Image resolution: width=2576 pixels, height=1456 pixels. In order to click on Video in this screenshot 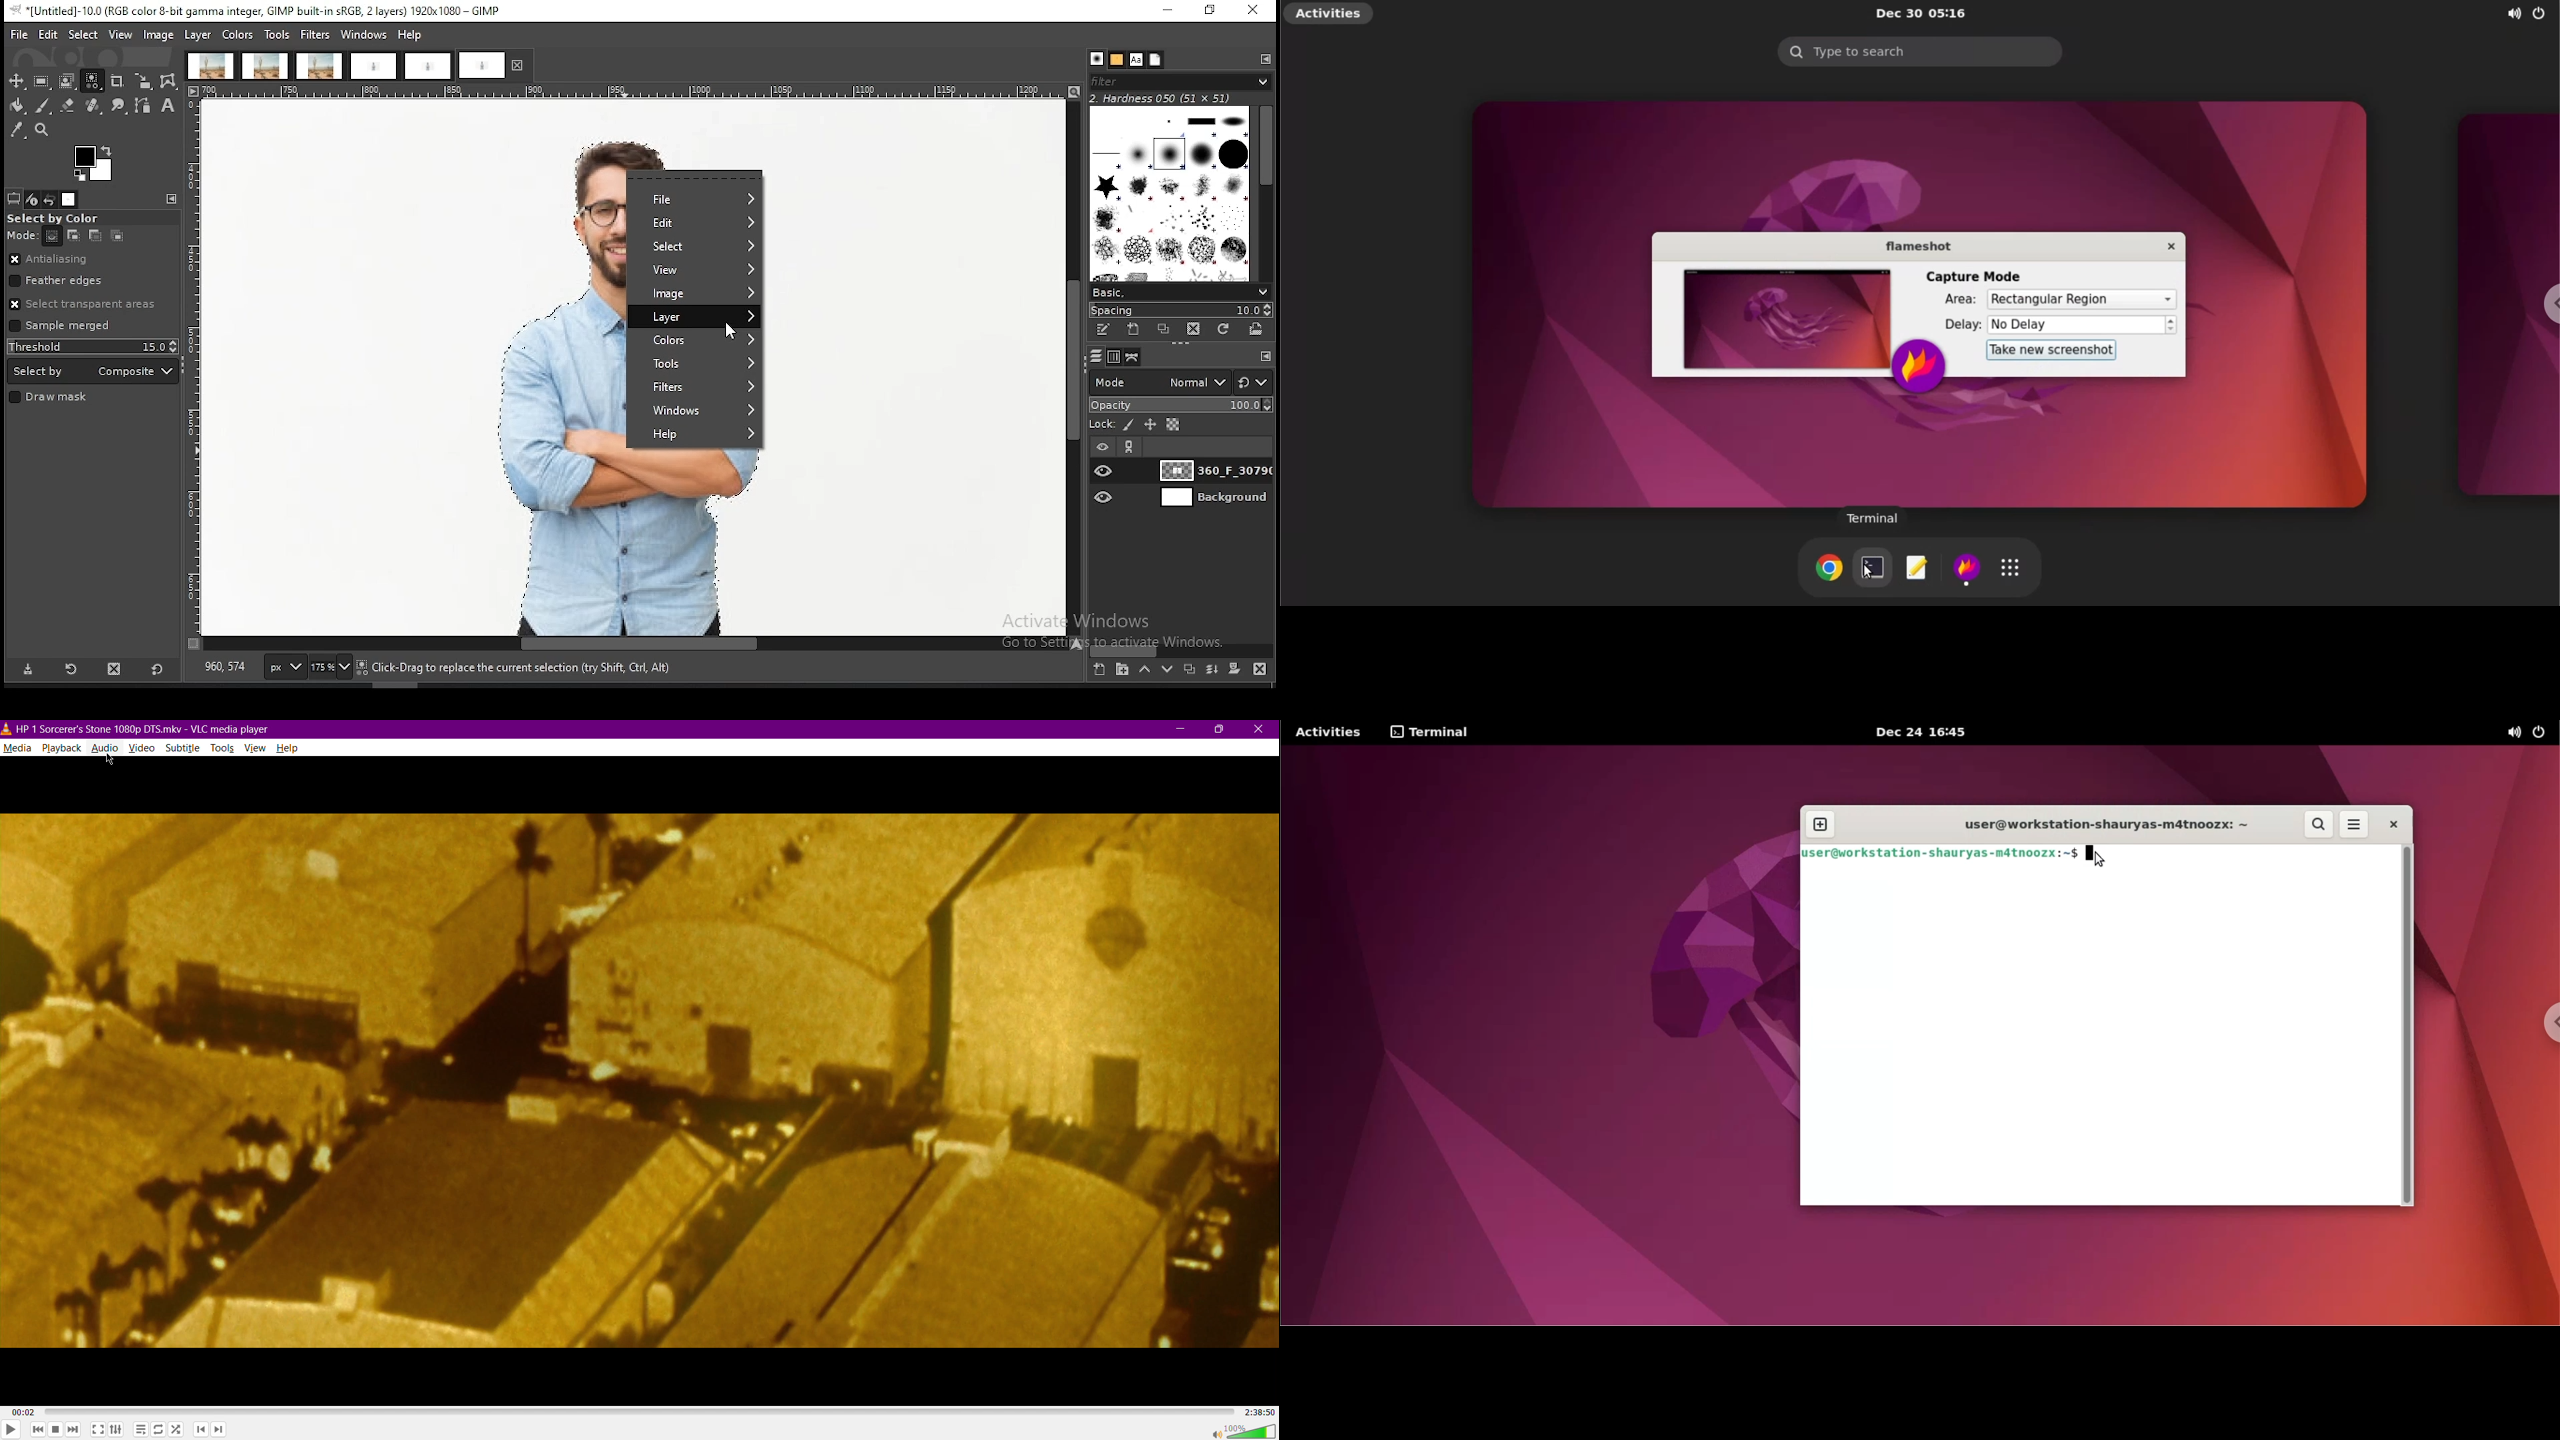, I will do `click(144, 749)`.